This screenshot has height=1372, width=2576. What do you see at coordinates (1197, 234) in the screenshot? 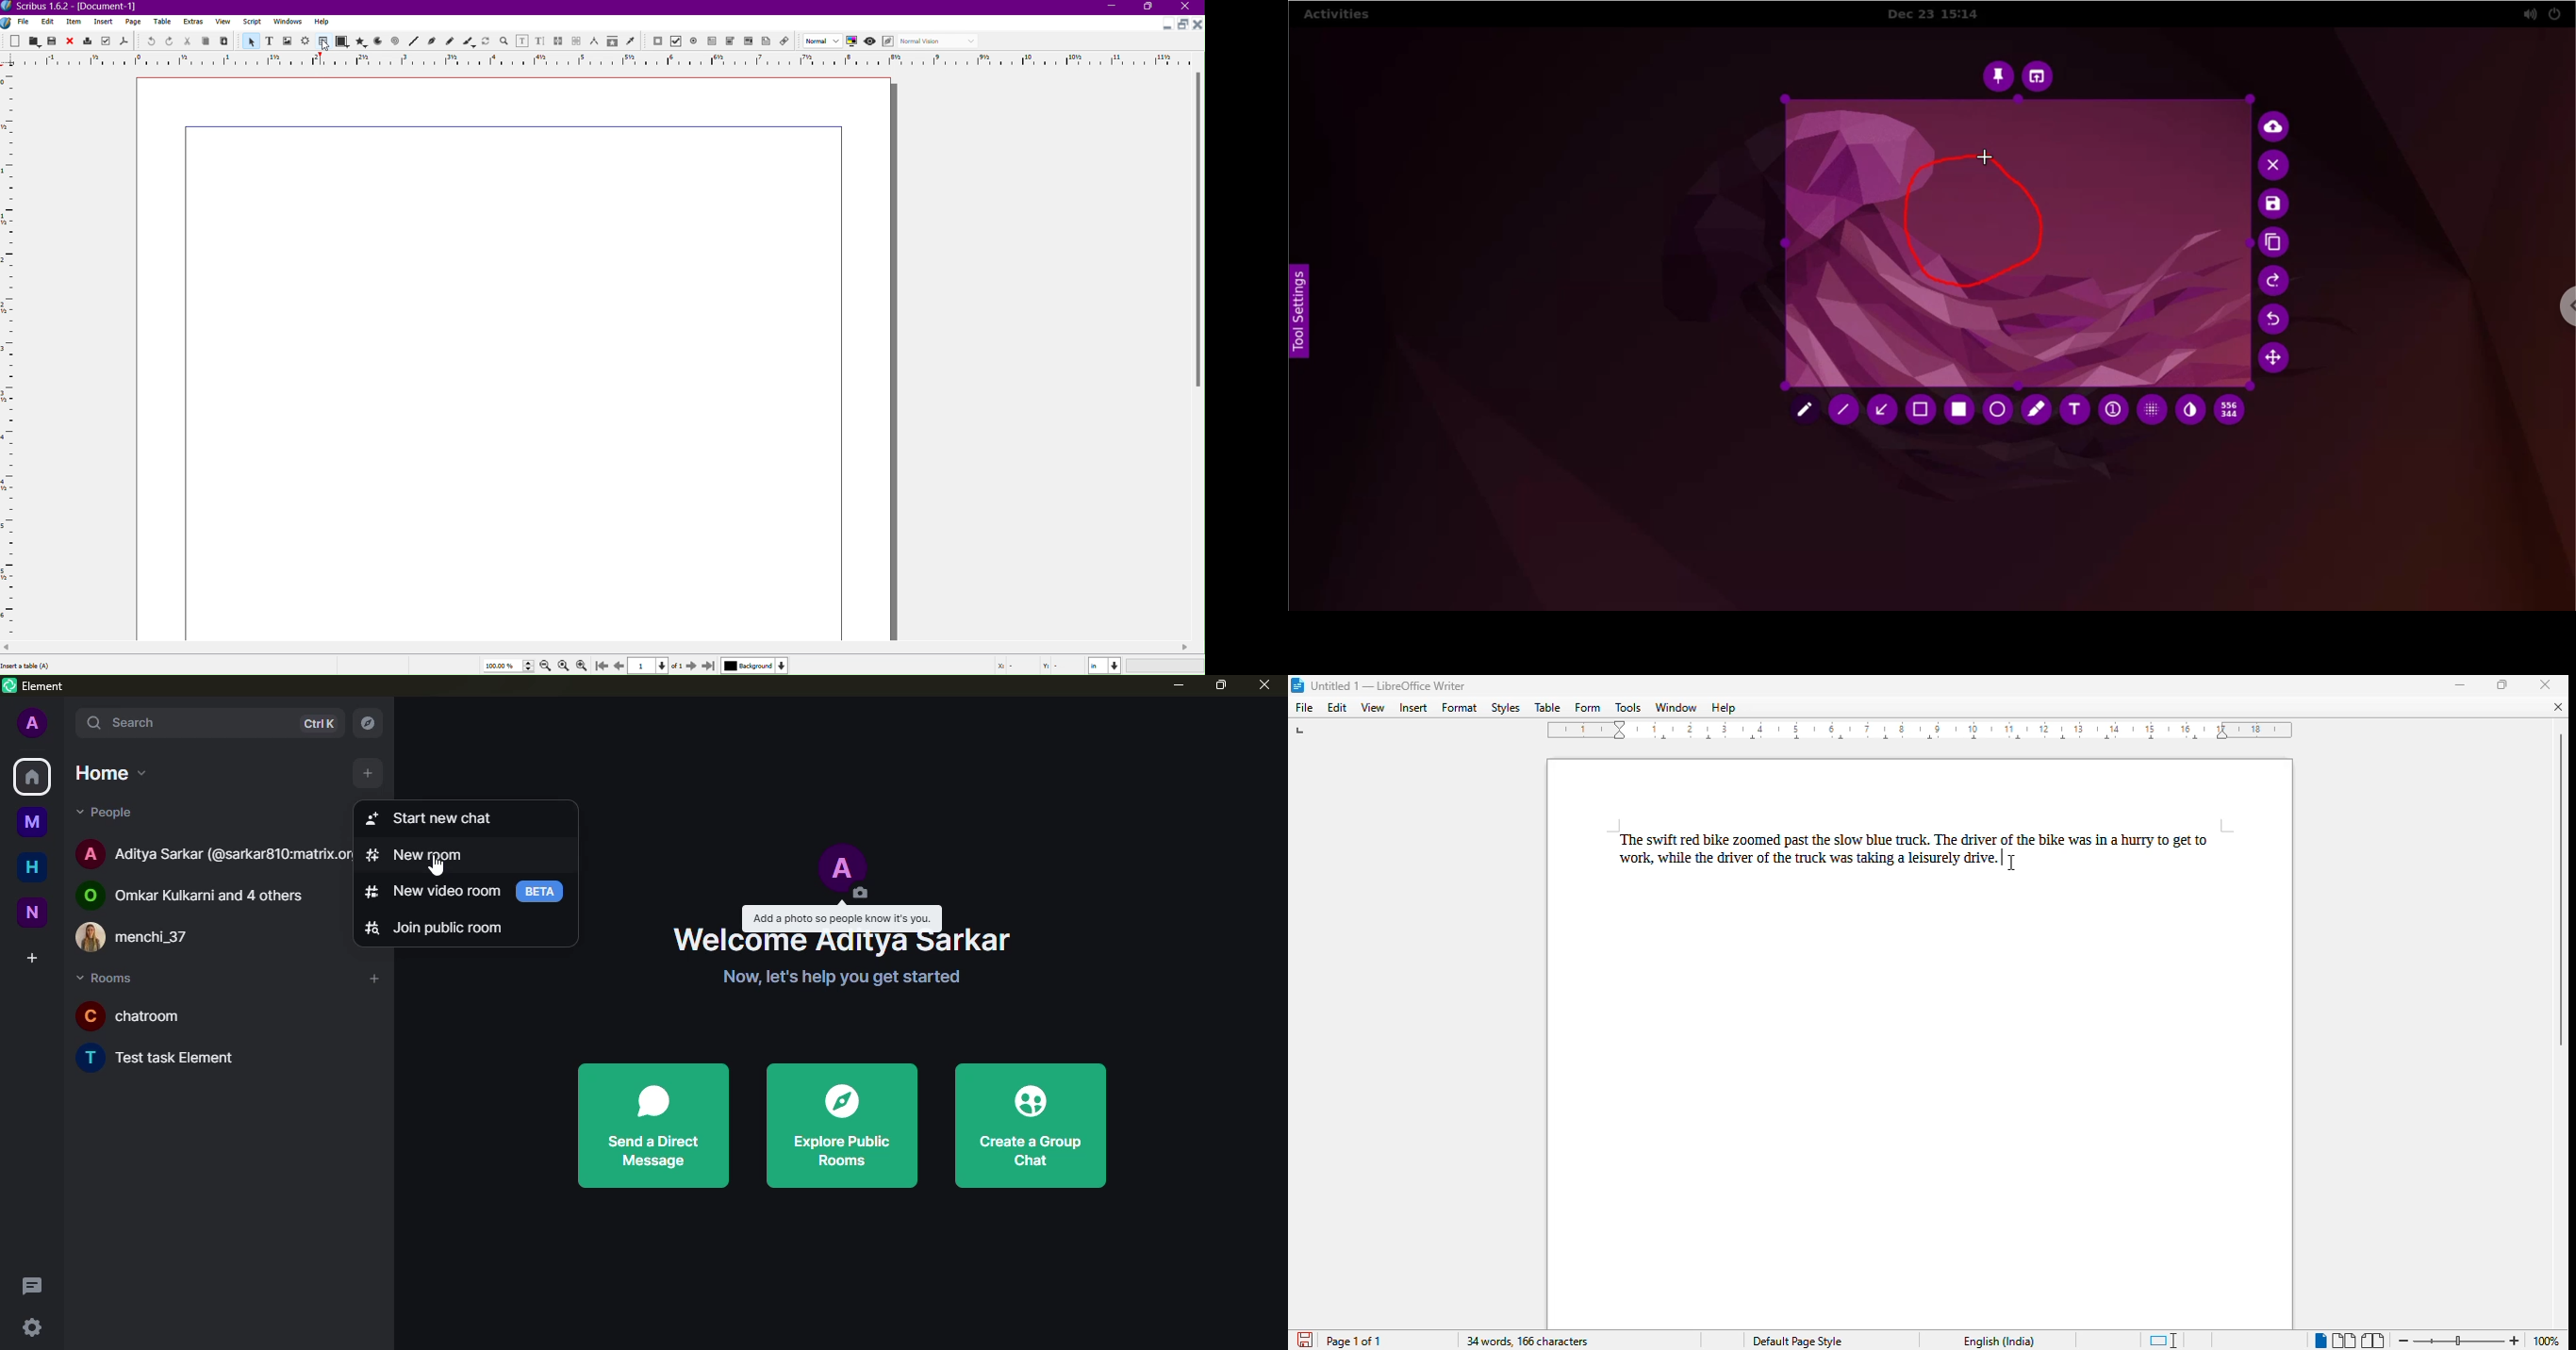
I see `Scrollbar` at bounding box center [1197, 234].